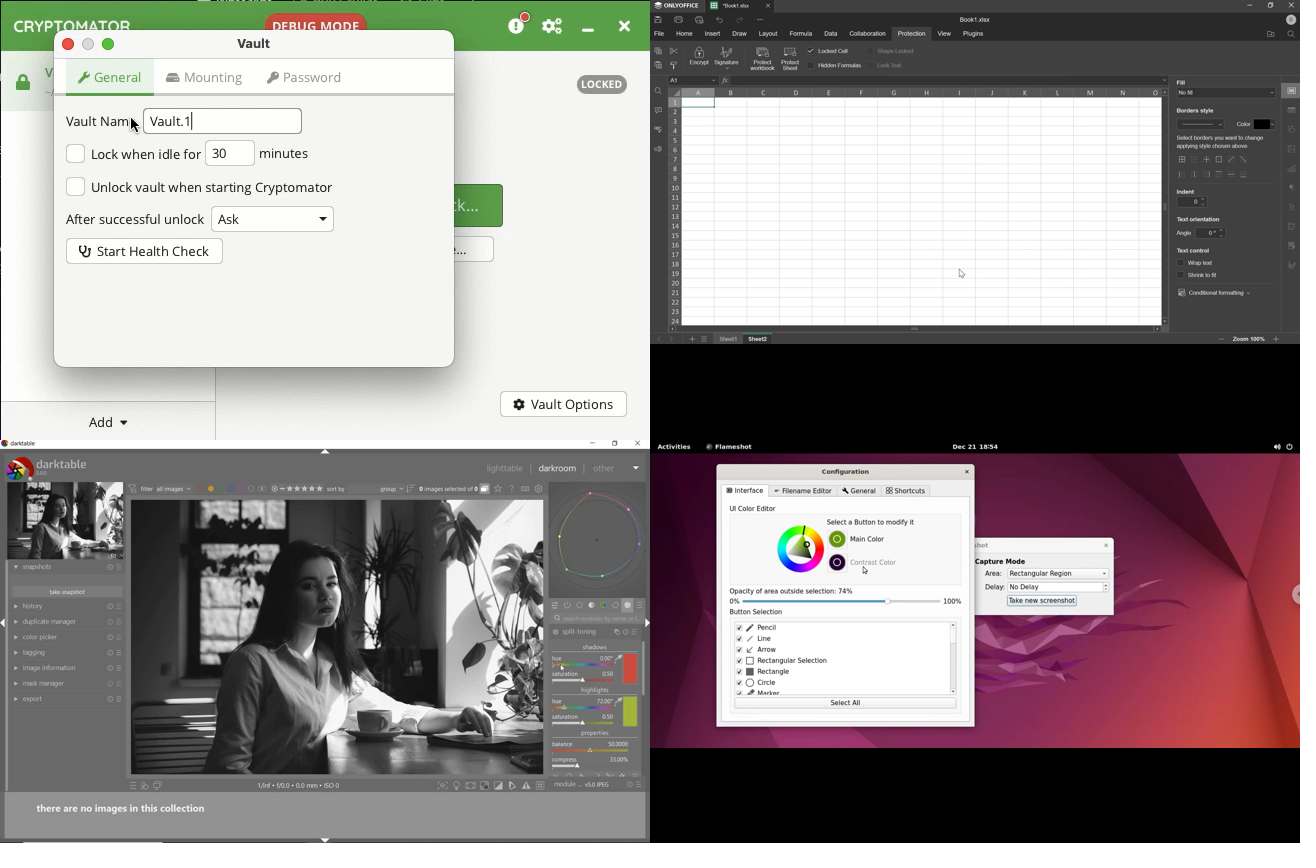 This screenshot has height=868, width=1316. Describe the element at coordinates (299, 787) in the screenshot. I see `display information` at that location.